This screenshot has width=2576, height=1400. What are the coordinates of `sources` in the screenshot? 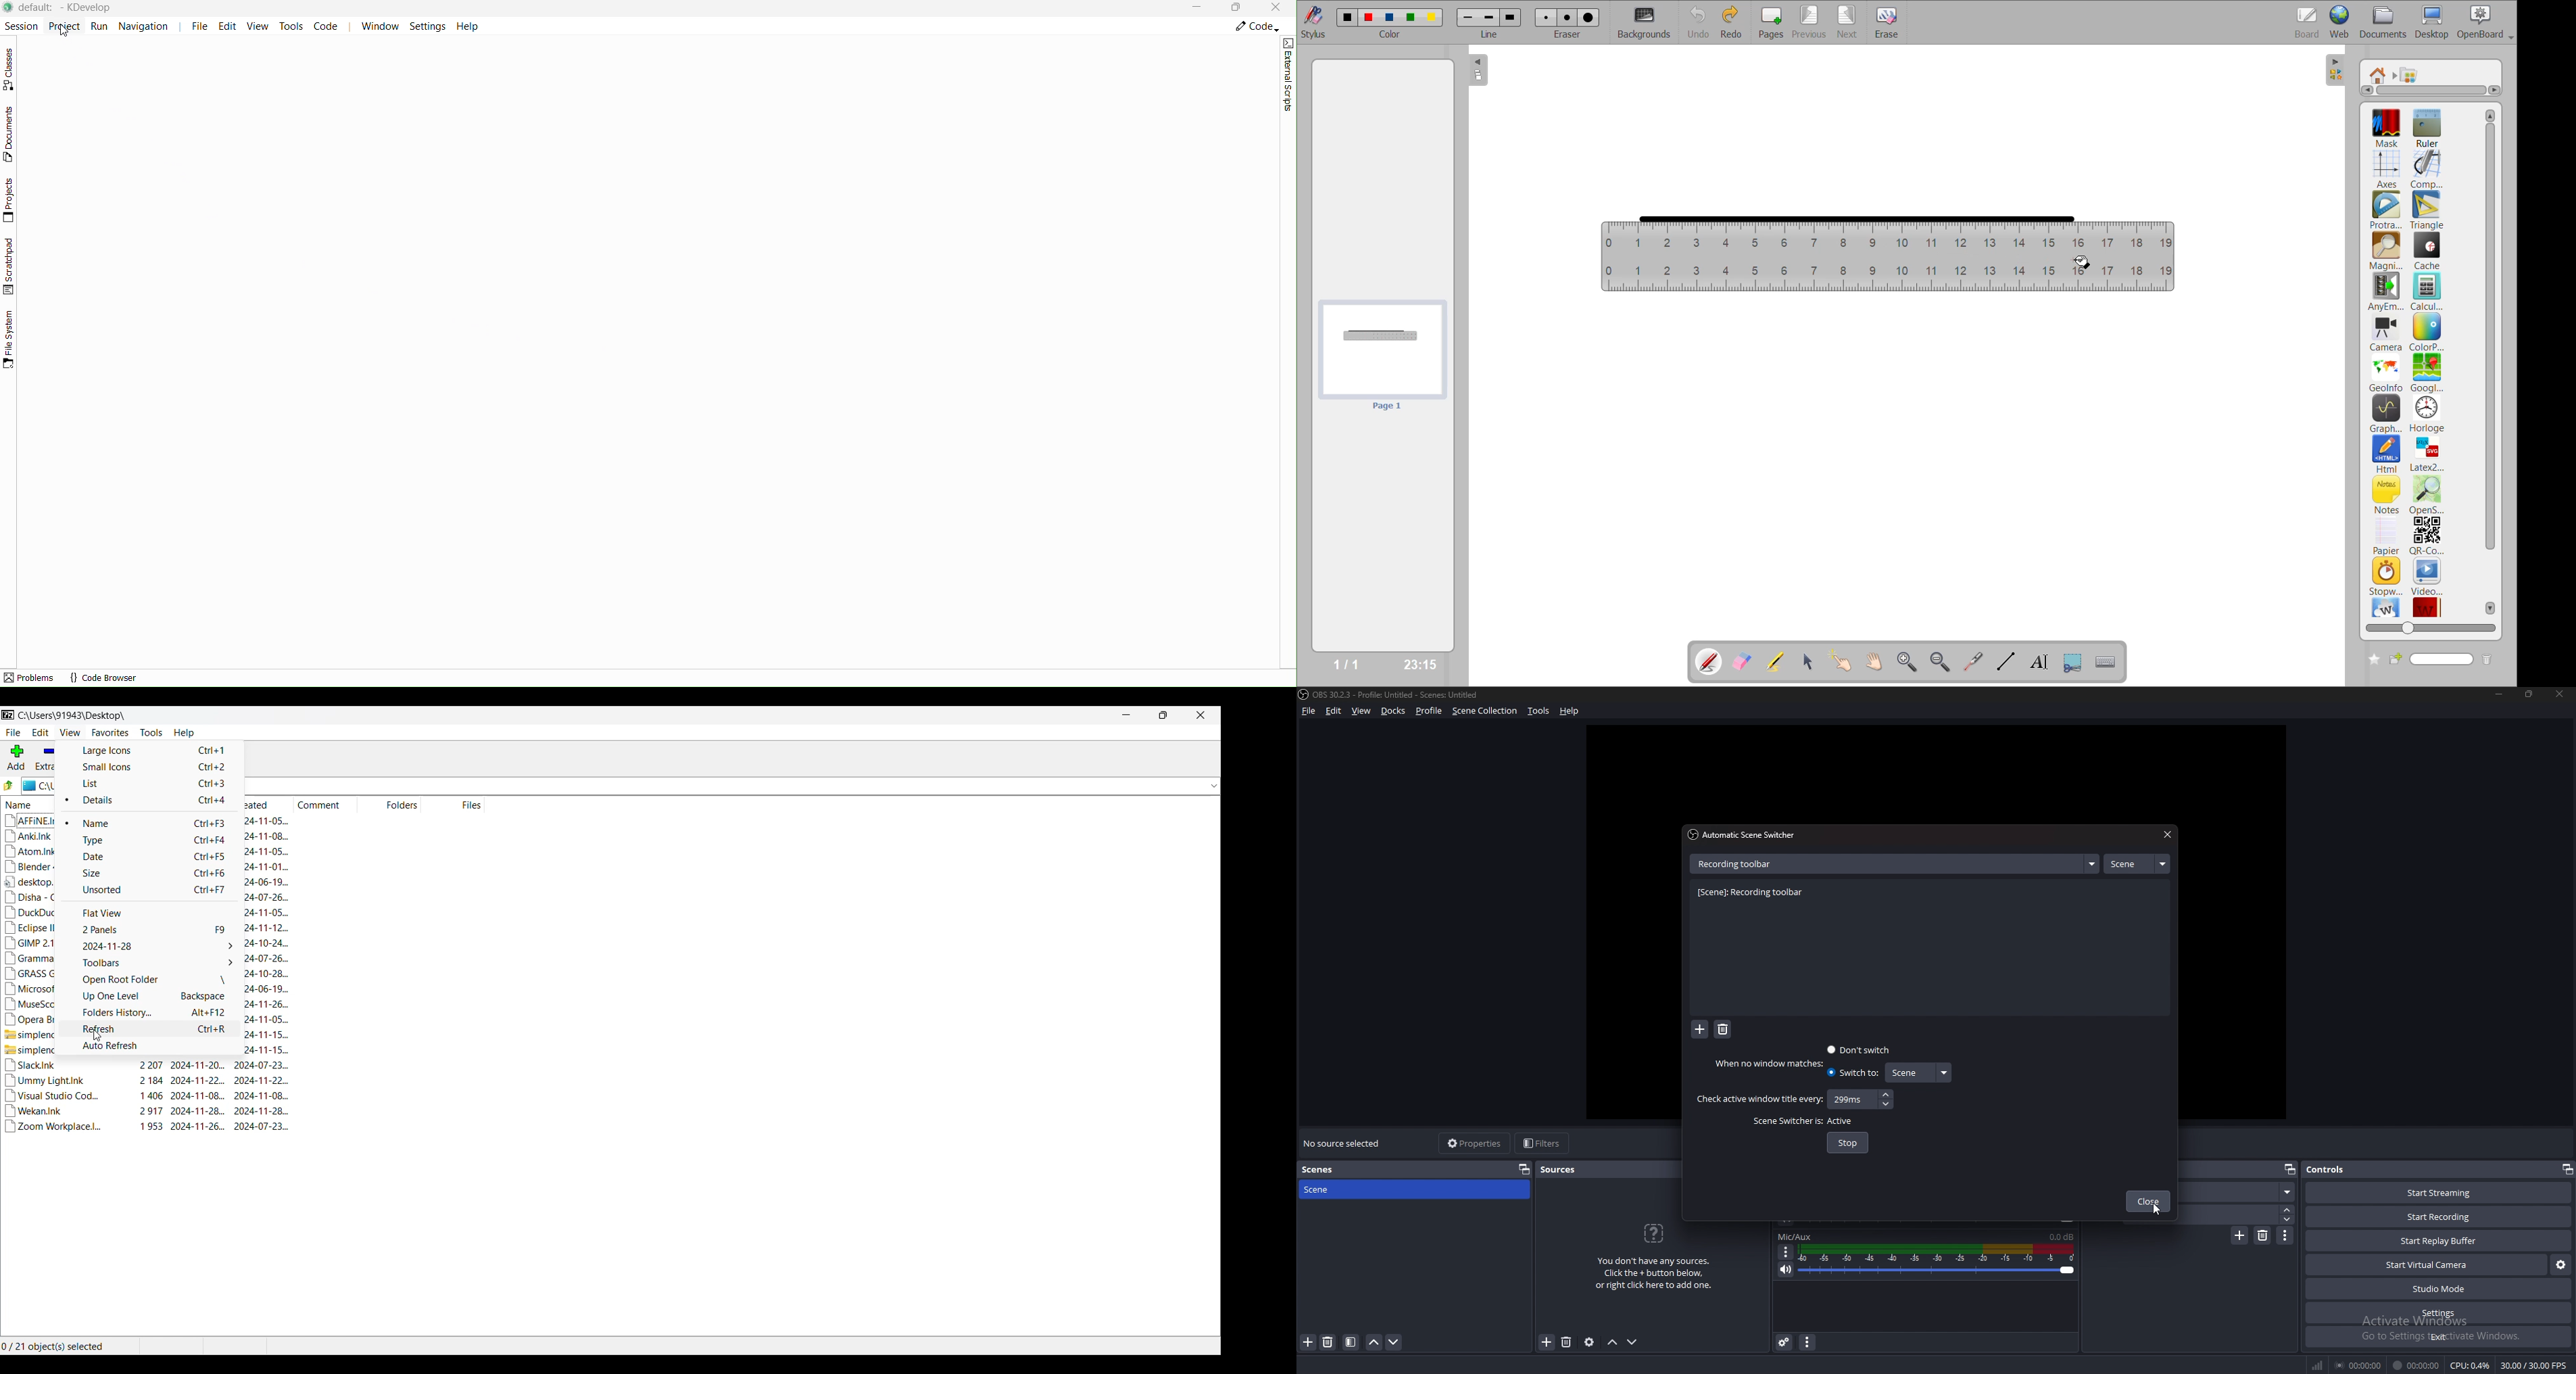 It's located at (1564, 1169).